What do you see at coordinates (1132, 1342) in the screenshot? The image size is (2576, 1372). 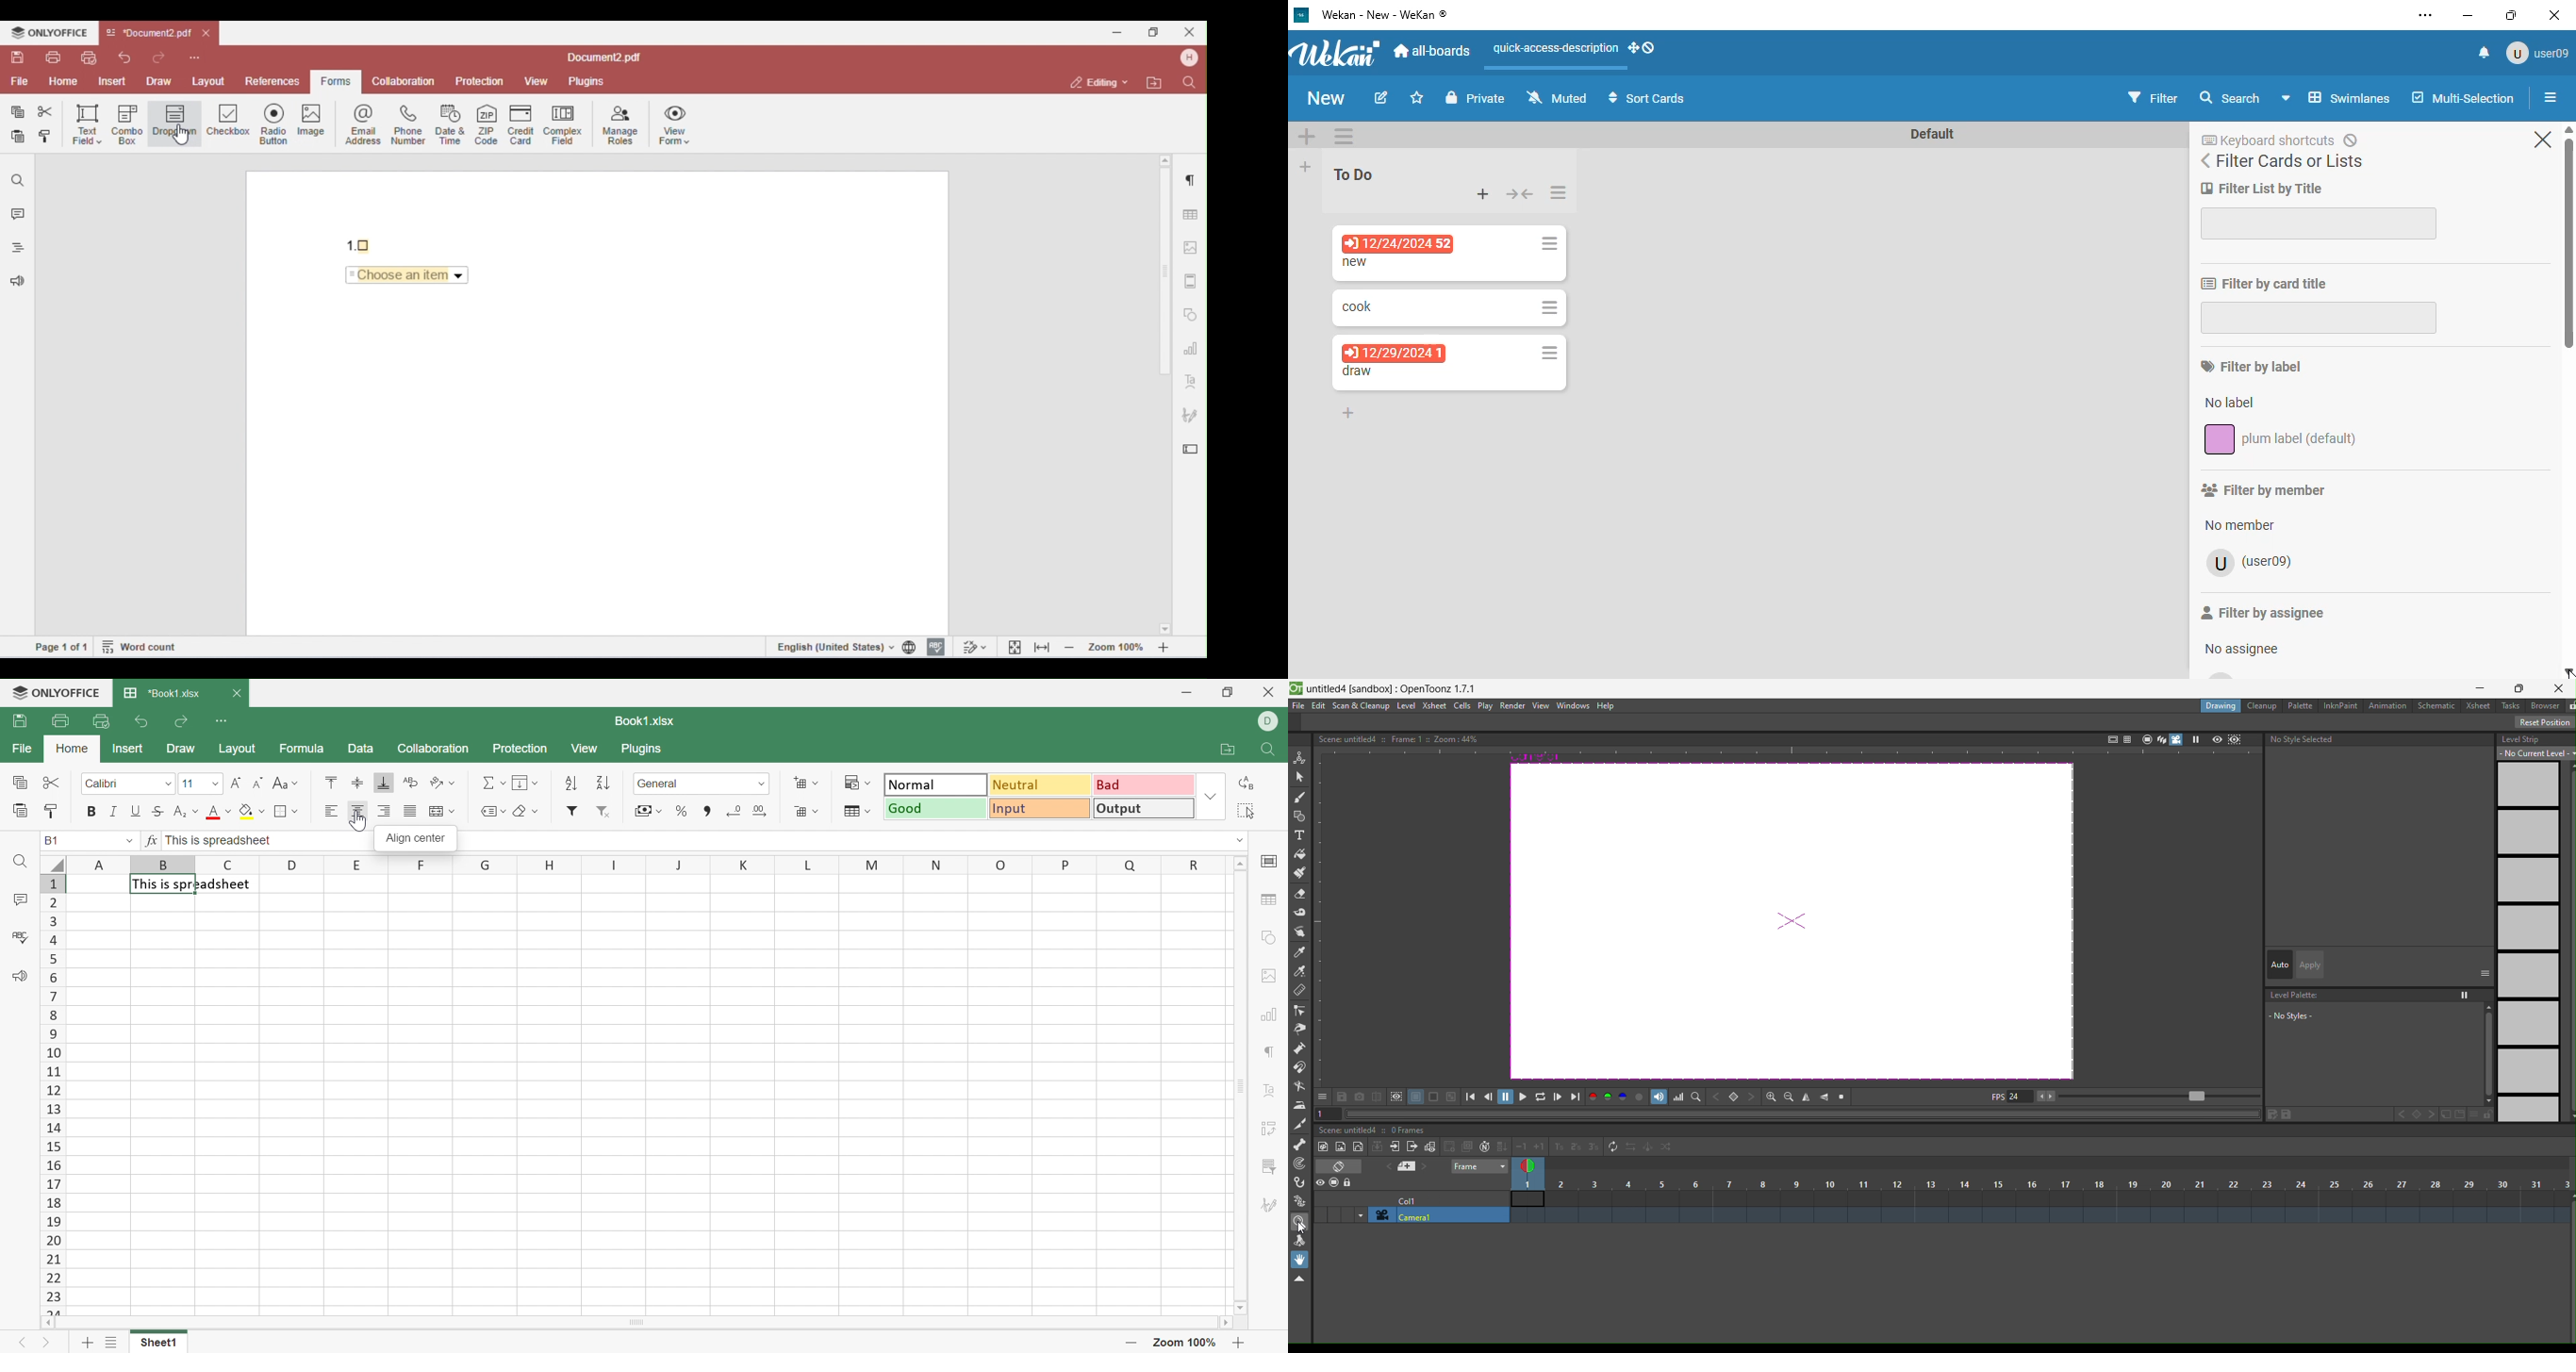 I see `Zoom Out` at bounding box center [1132, 1342].